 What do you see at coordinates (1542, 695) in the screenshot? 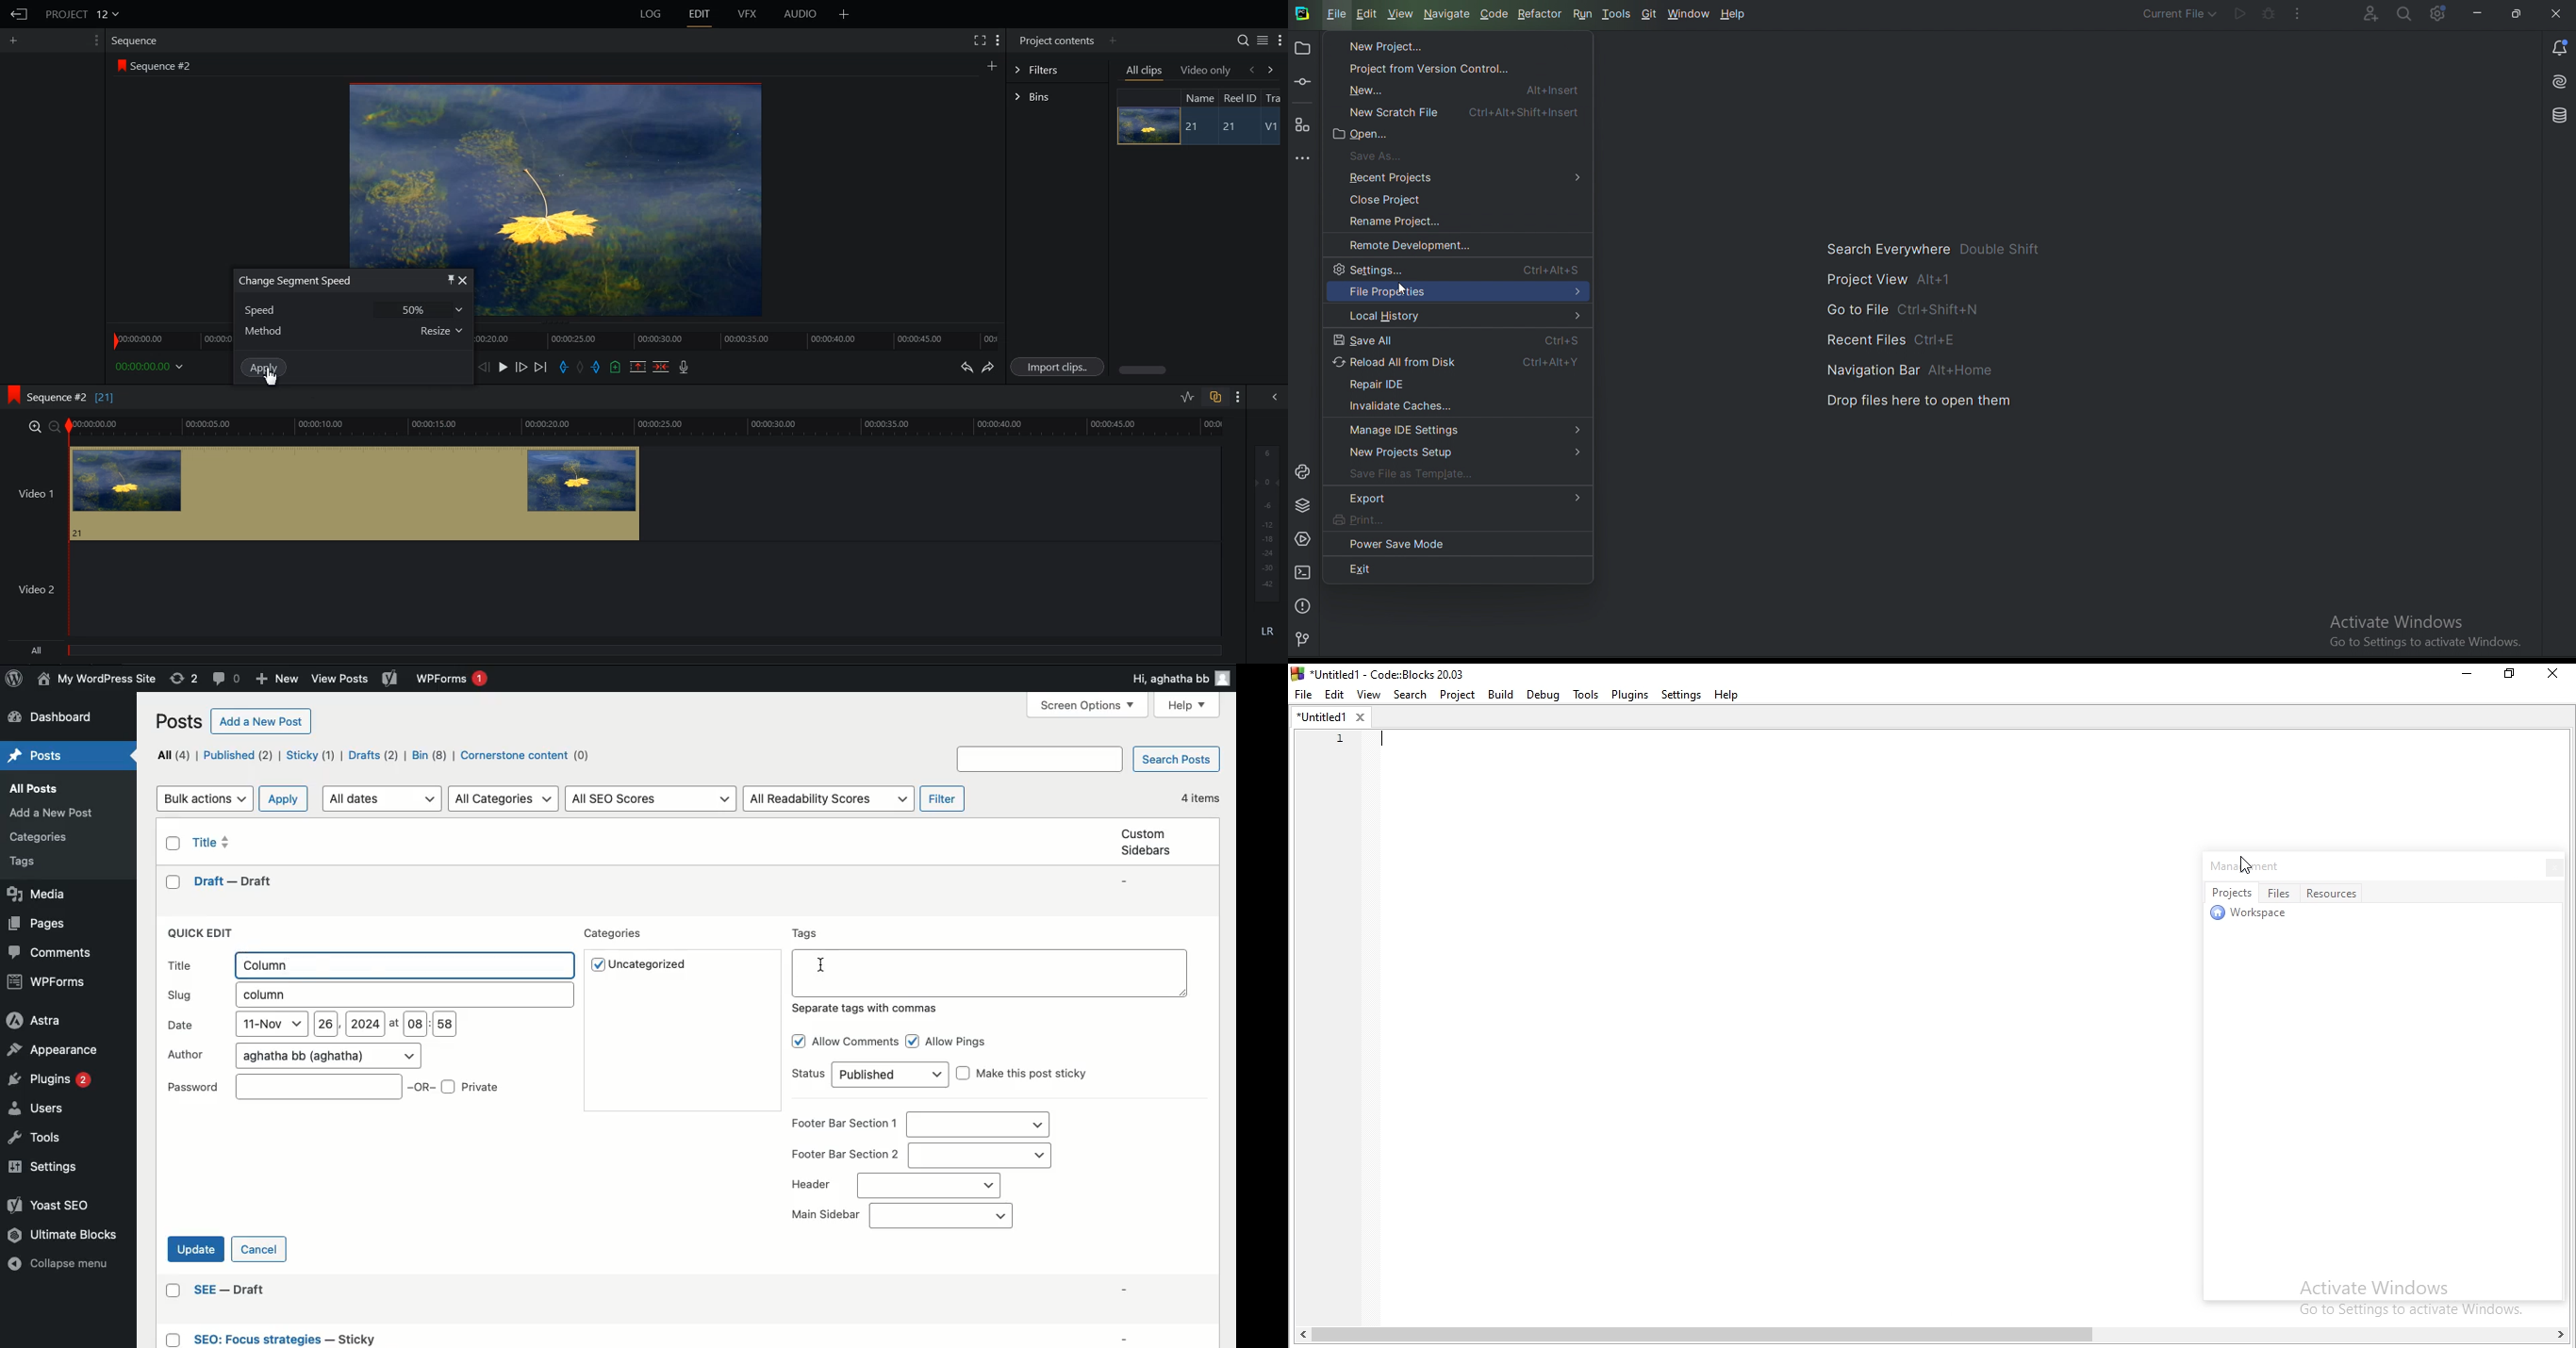
I see `Debug ` at bounding box center [1542, 695].